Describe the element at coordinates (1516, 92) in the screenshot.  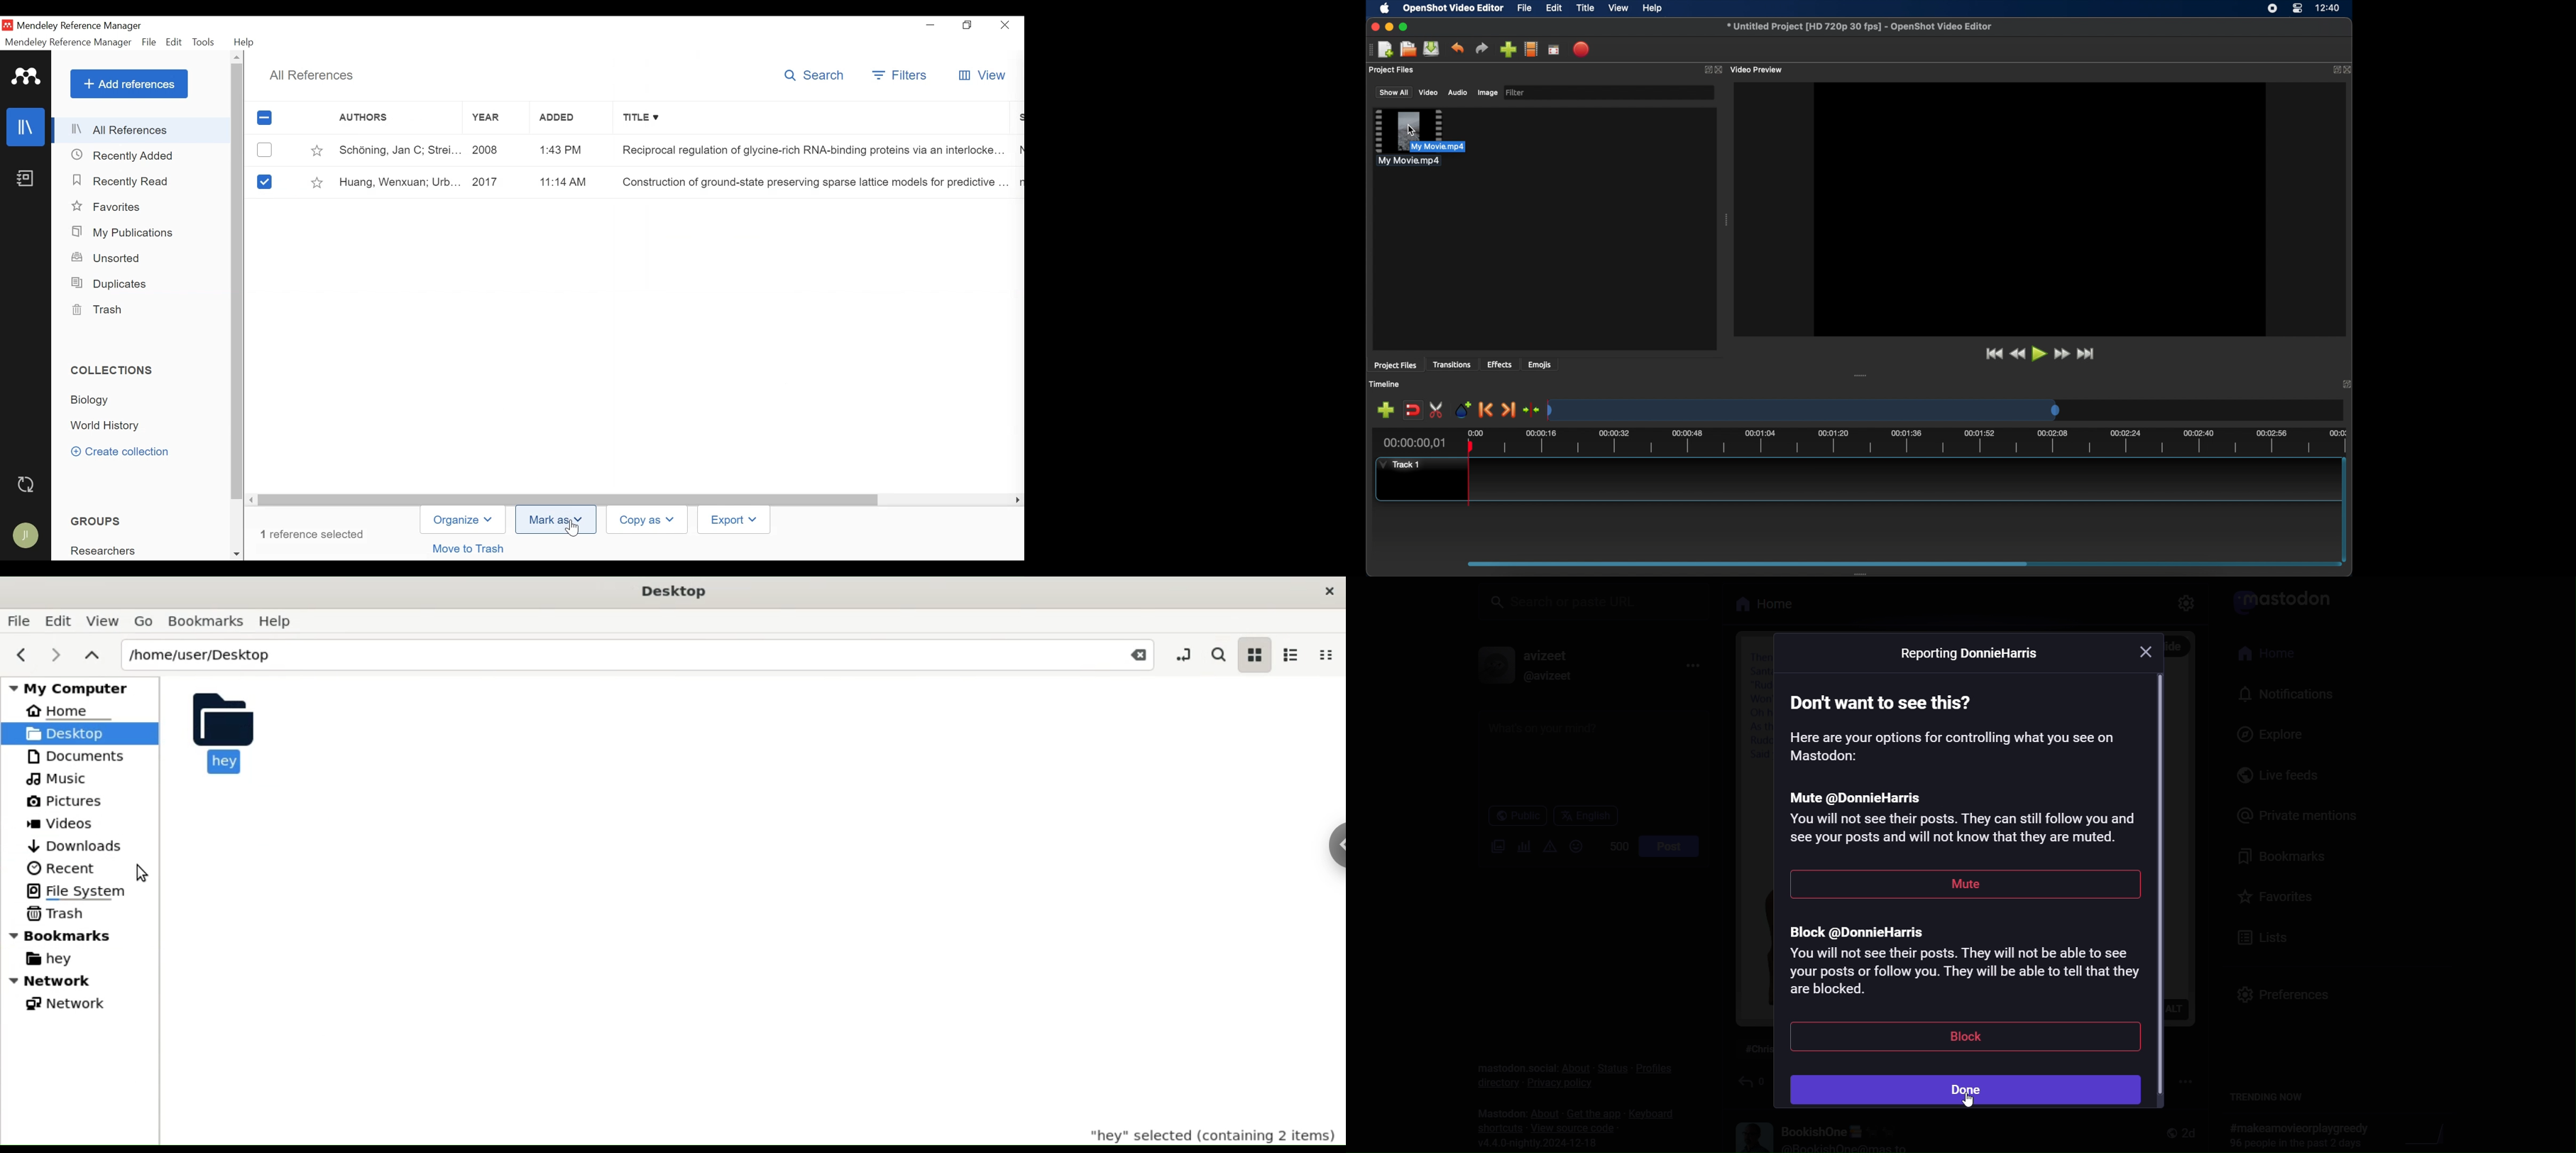
I see `filter` at that location.